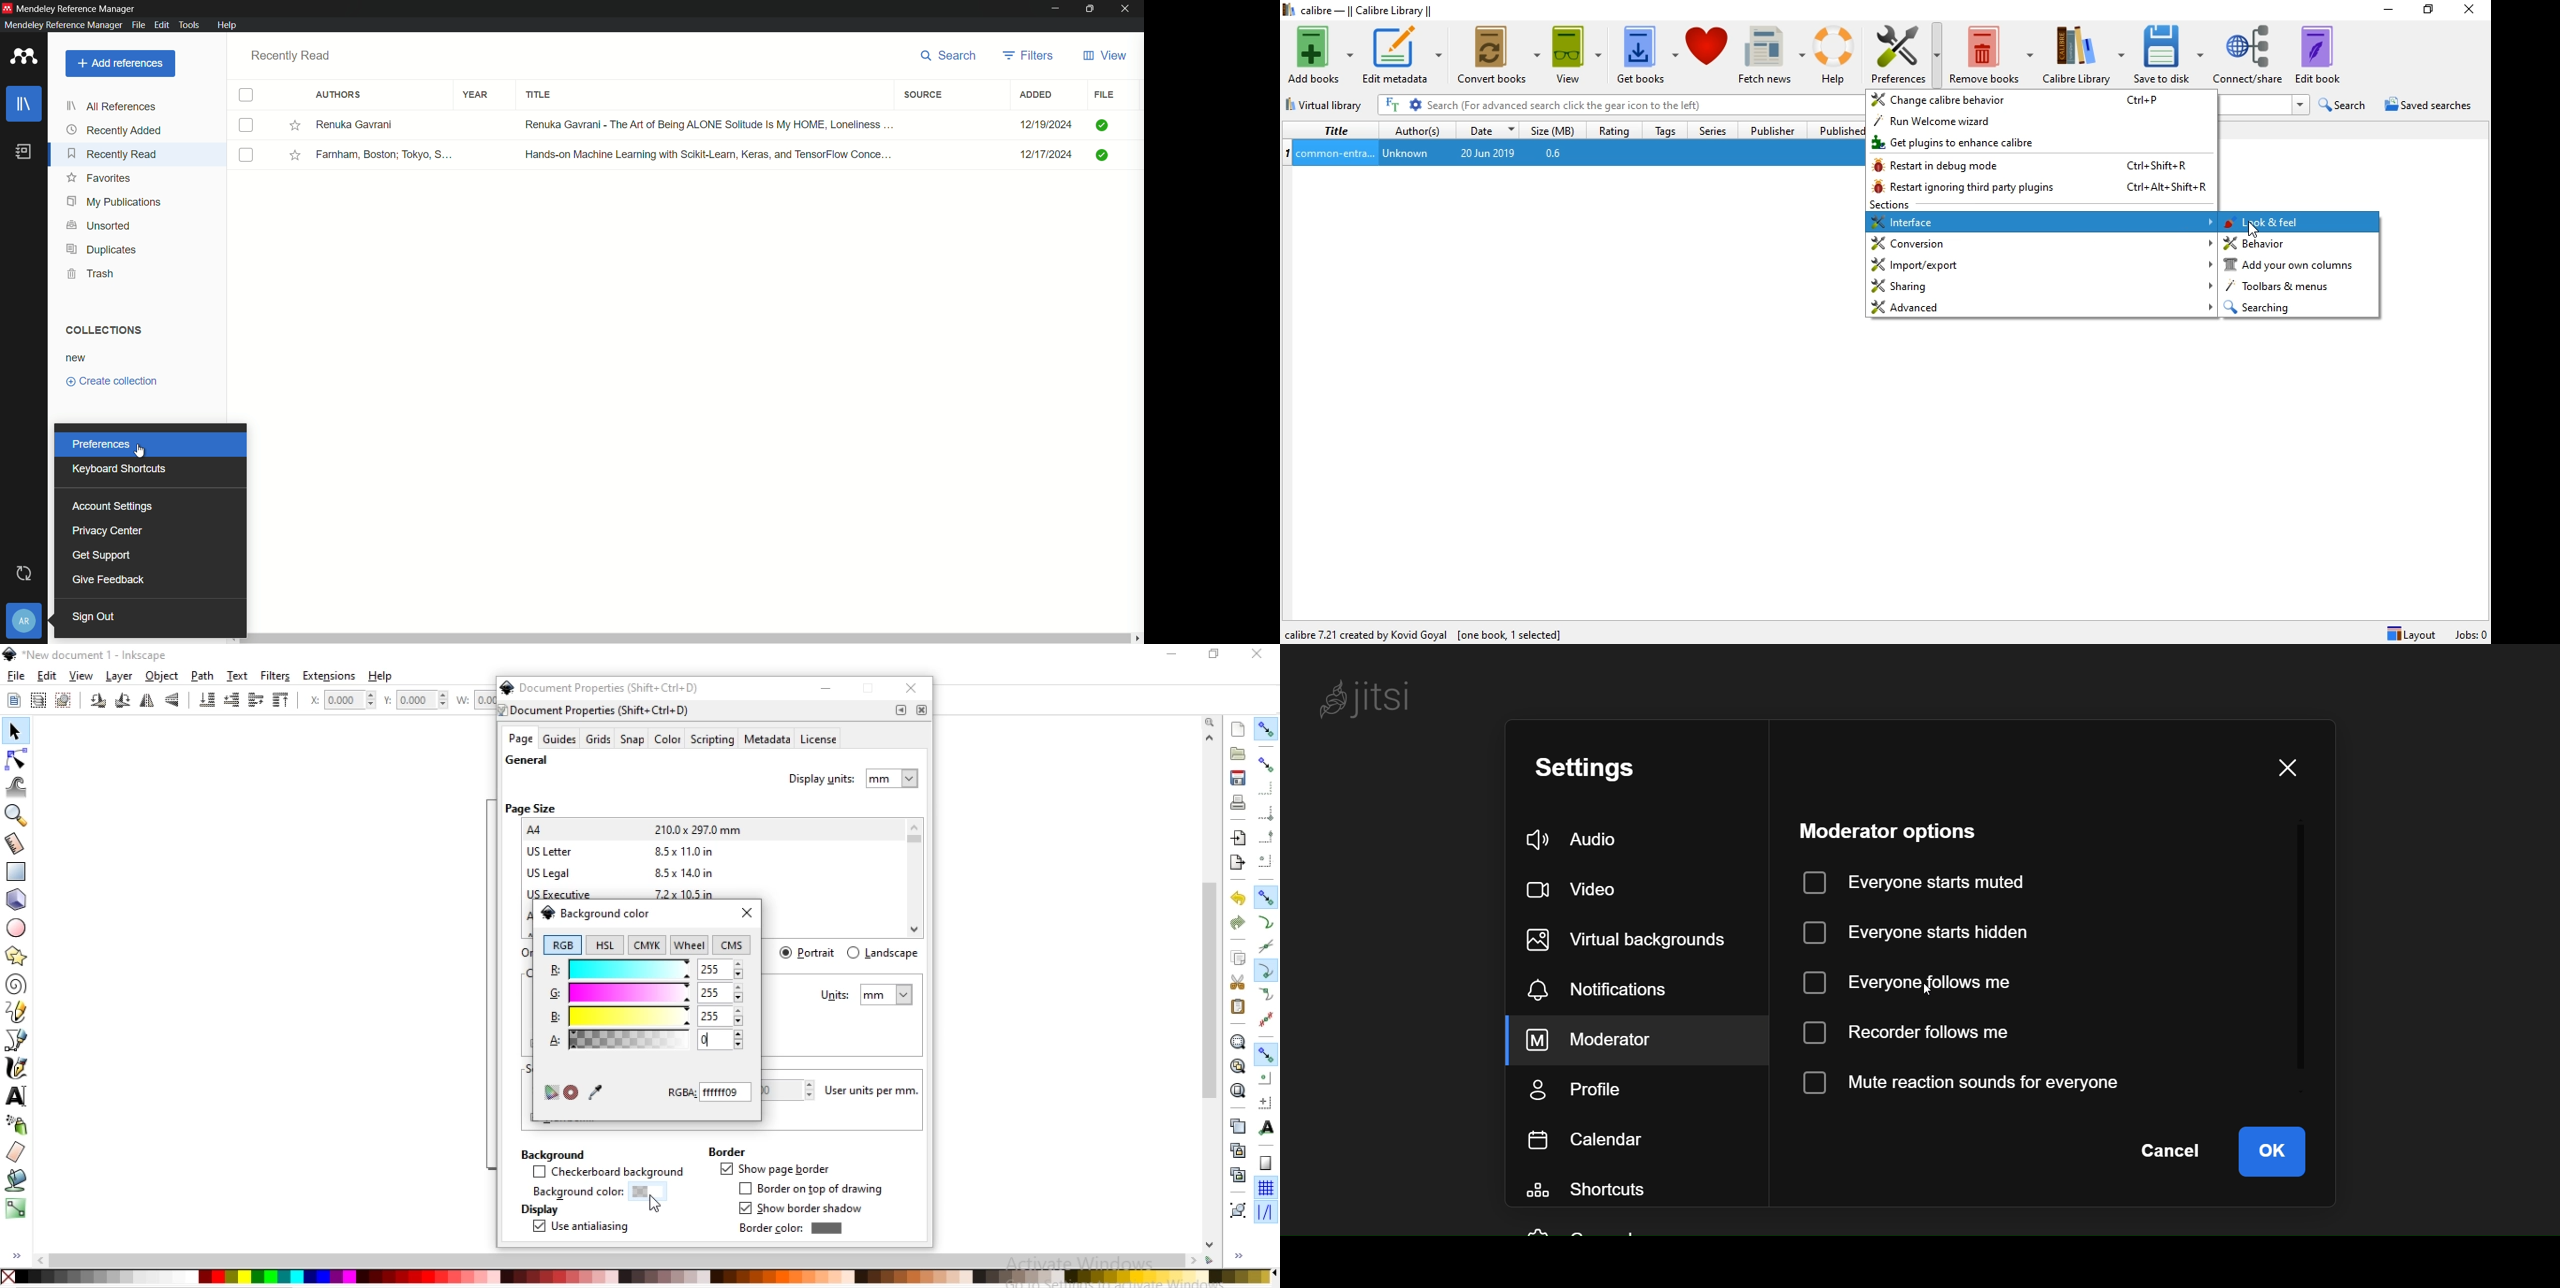 The image size is (2576, 1288). Describe the element at coordinates (101, 555) in the screenshot. I see `get support` at that location.